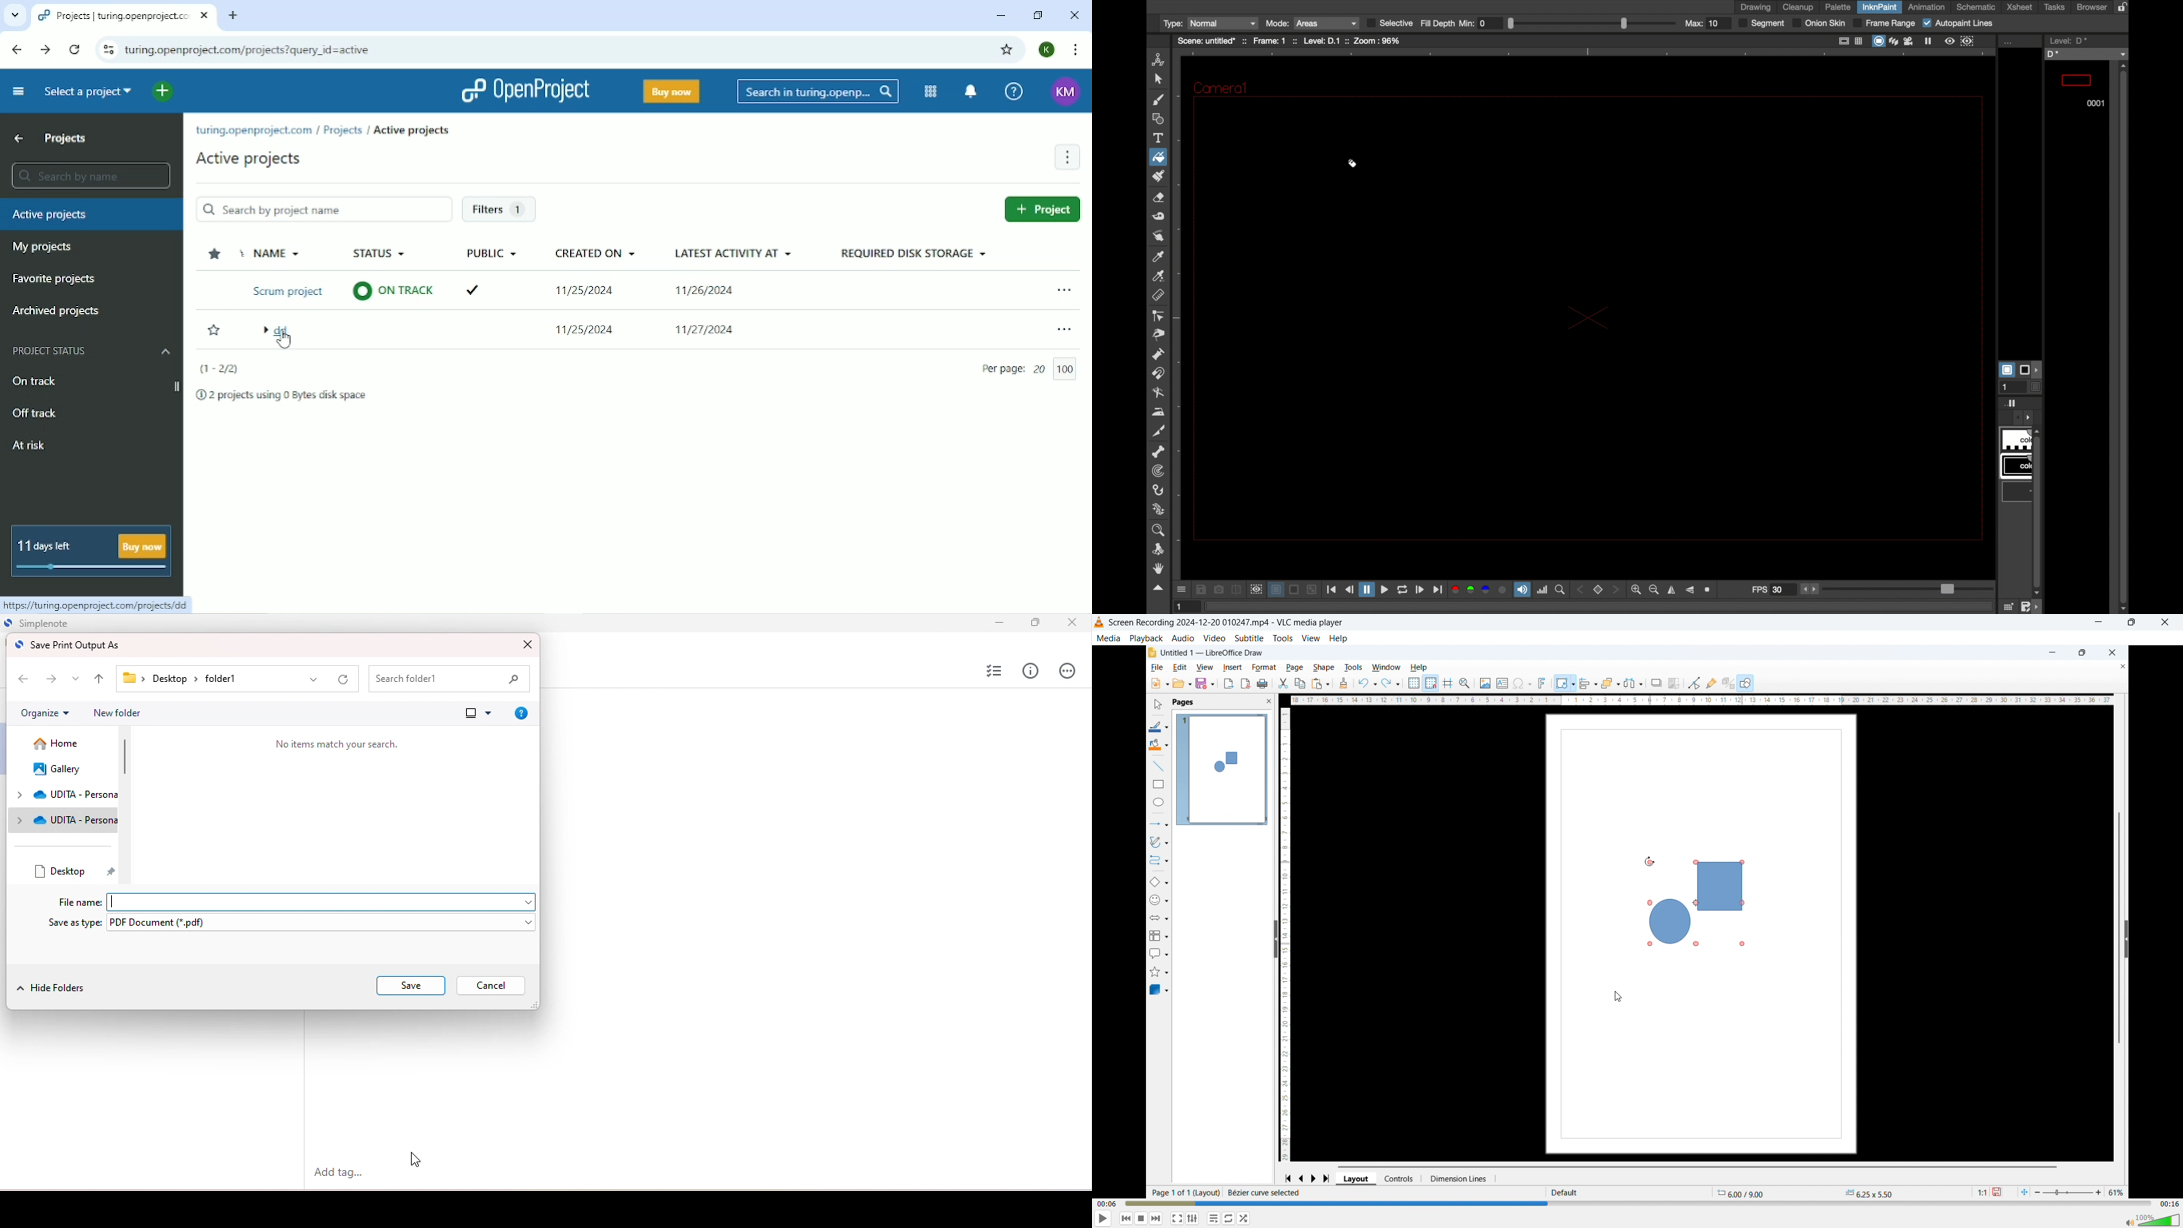 The width and height of the screenshot is (2184, 1232). What do you see at coordinates (1141, 1218) in the screenshot?
I see `Stop playing ` at bounding box center [1141, 1218].